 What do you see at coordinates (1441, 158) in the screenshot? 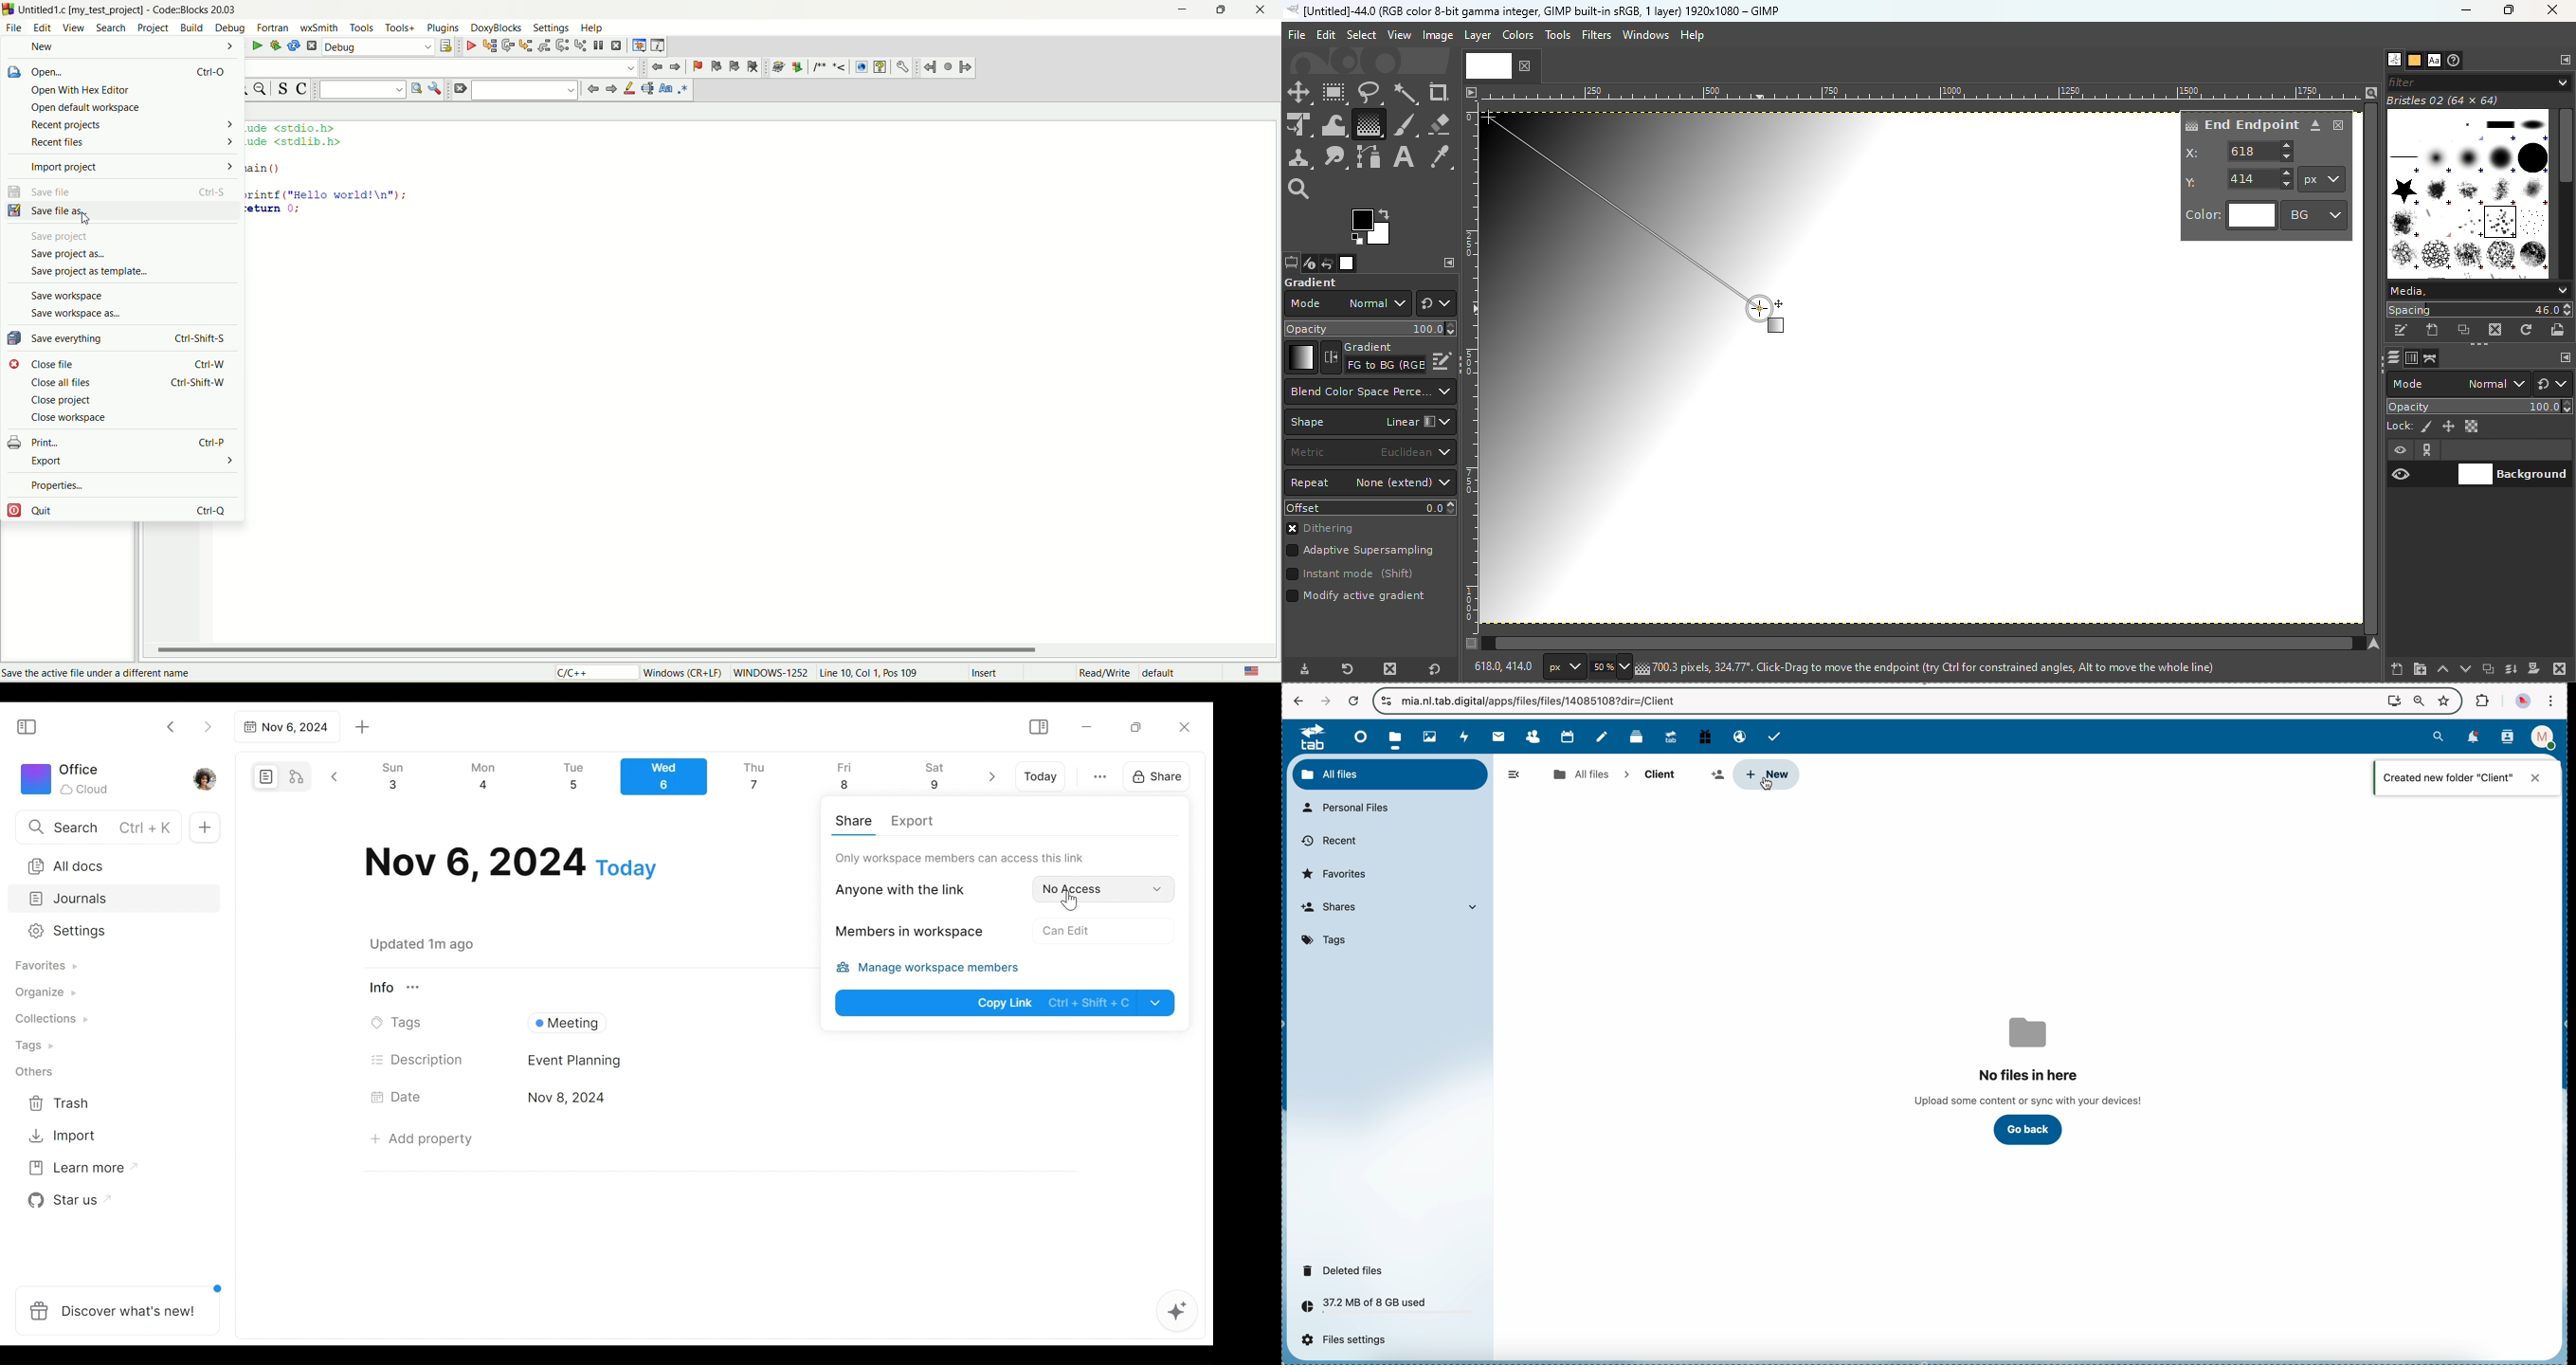
I see `Color picker tool` at bounding box center [1441, 158].